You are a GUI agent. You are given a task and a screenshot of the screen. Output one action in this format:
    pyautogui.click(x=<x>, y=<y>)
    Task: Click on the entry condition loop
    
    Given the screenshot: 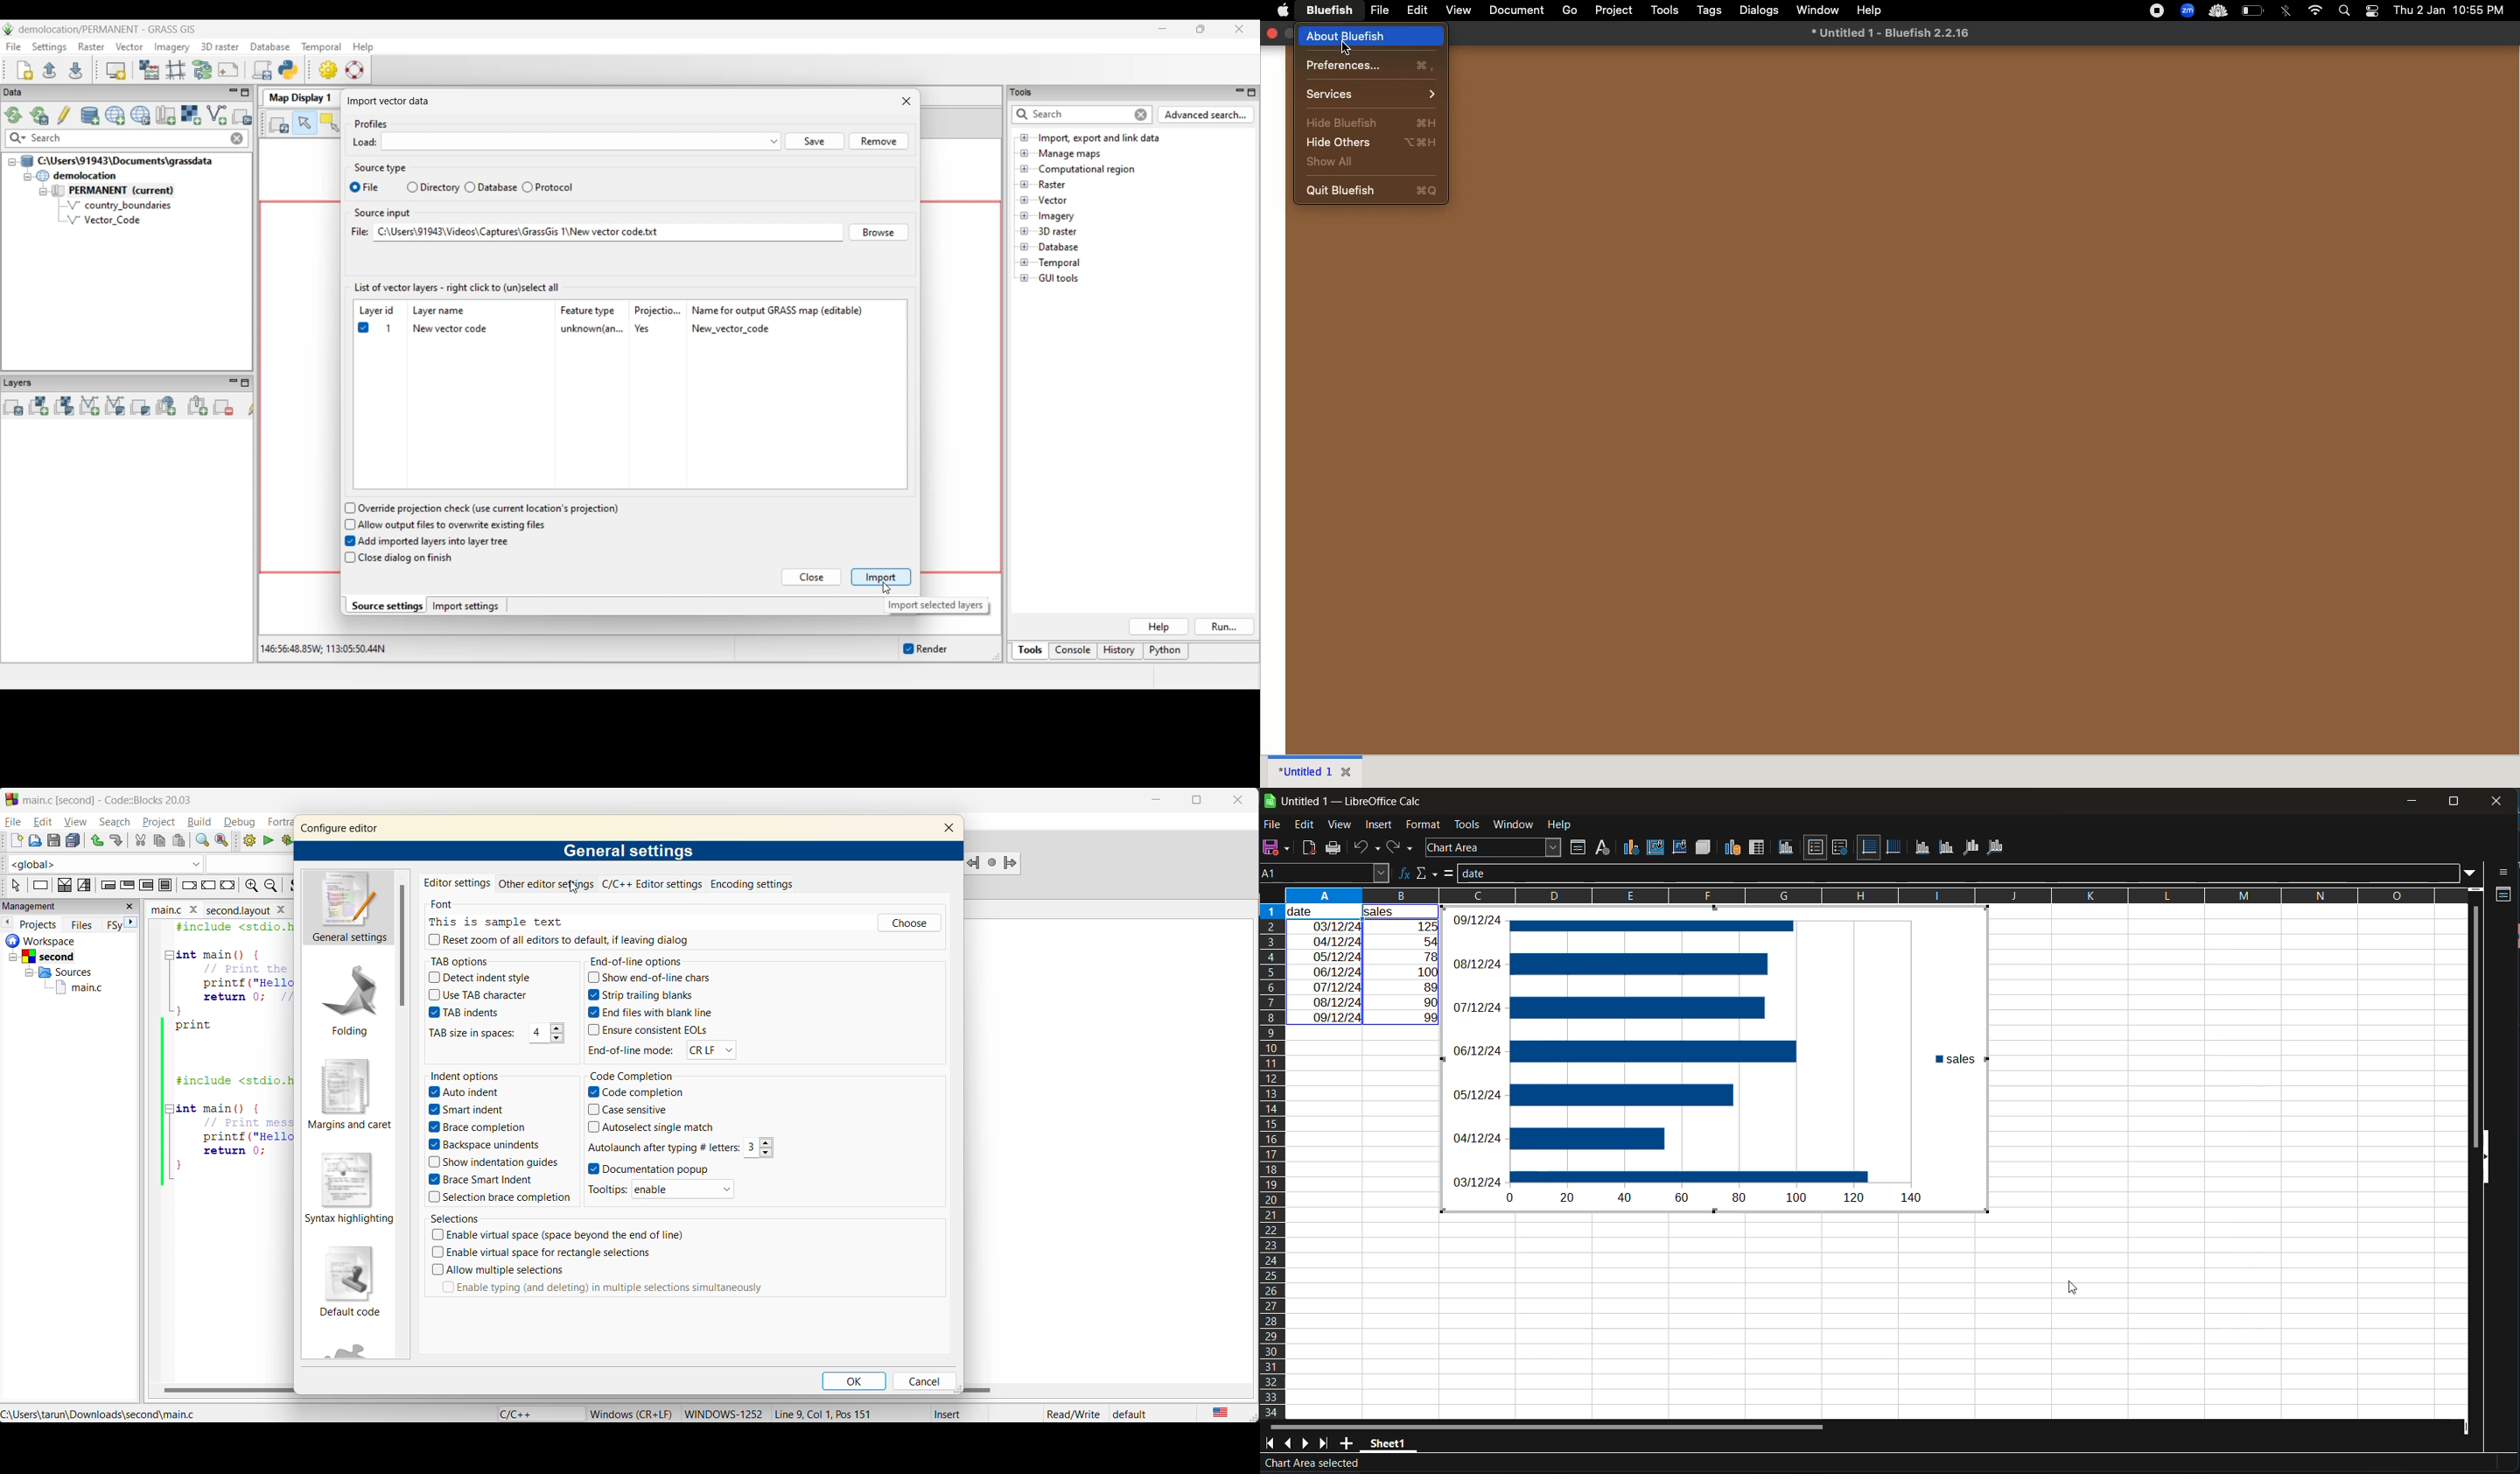 What is the action you would take?
    pyautogui.click(x=107, y=886)
    